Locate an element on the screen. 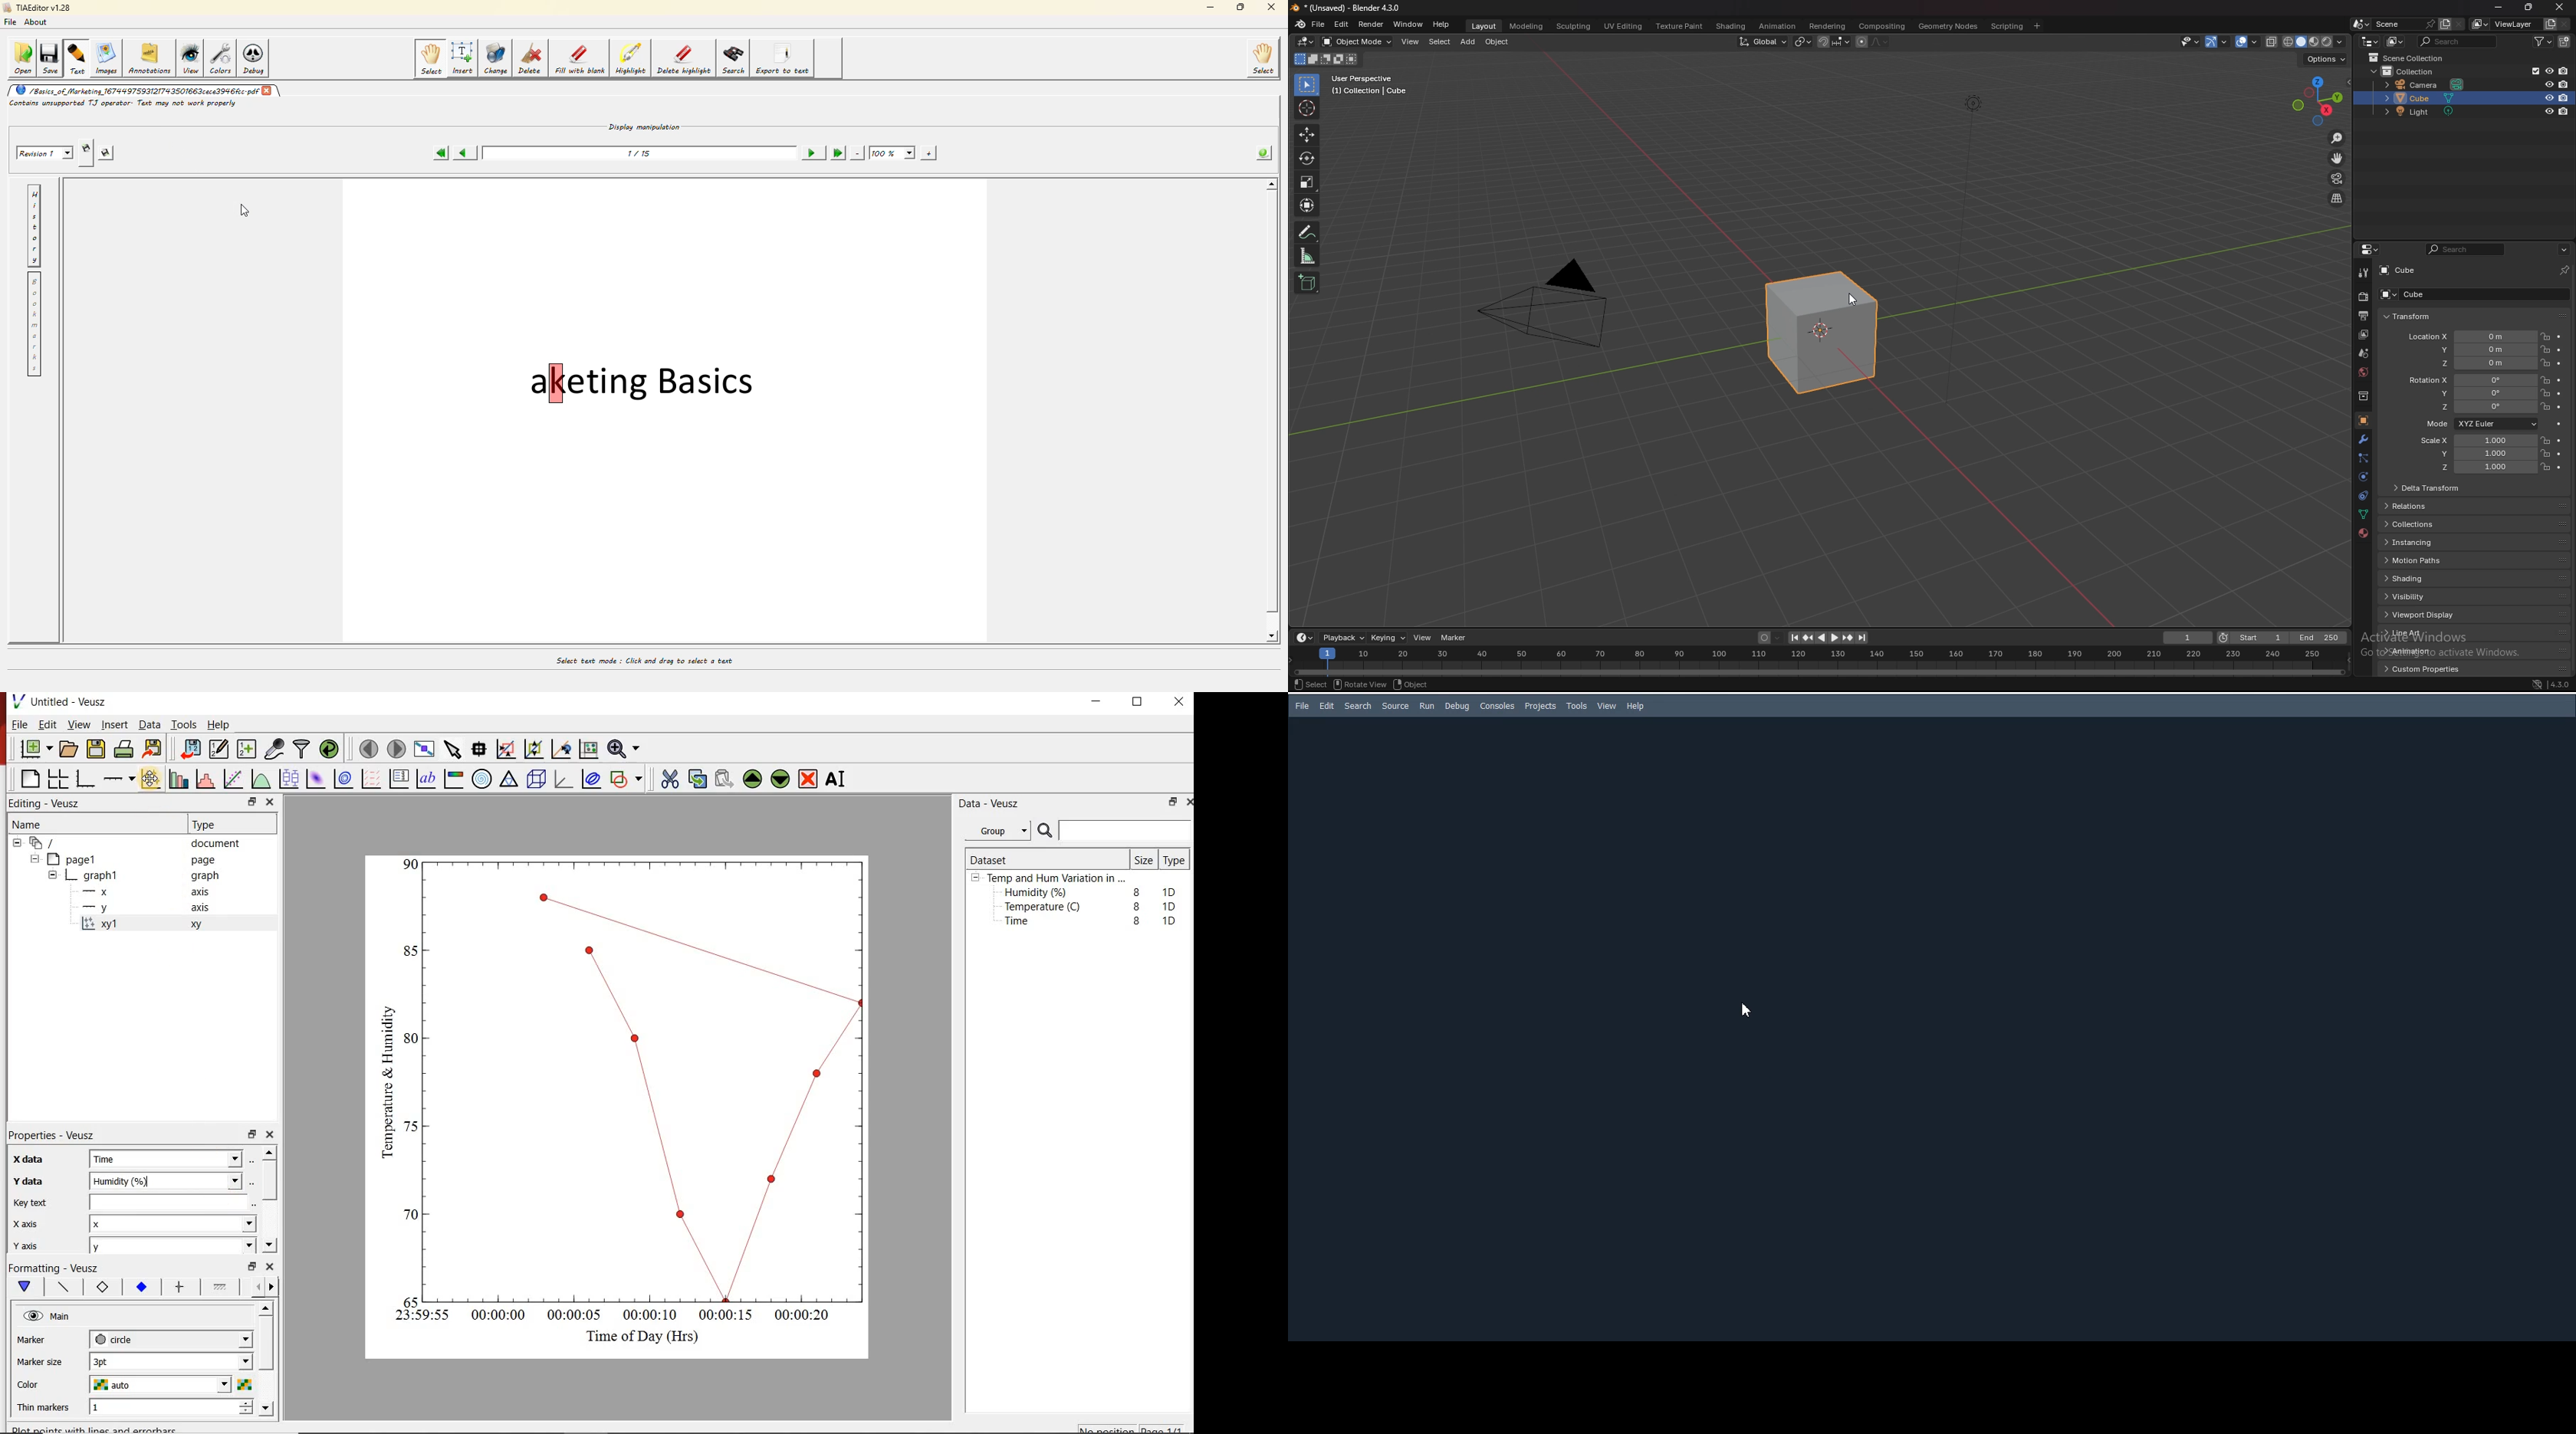  click or draw a rectangle to zoom graph axes is located at coordinates (508, 750).